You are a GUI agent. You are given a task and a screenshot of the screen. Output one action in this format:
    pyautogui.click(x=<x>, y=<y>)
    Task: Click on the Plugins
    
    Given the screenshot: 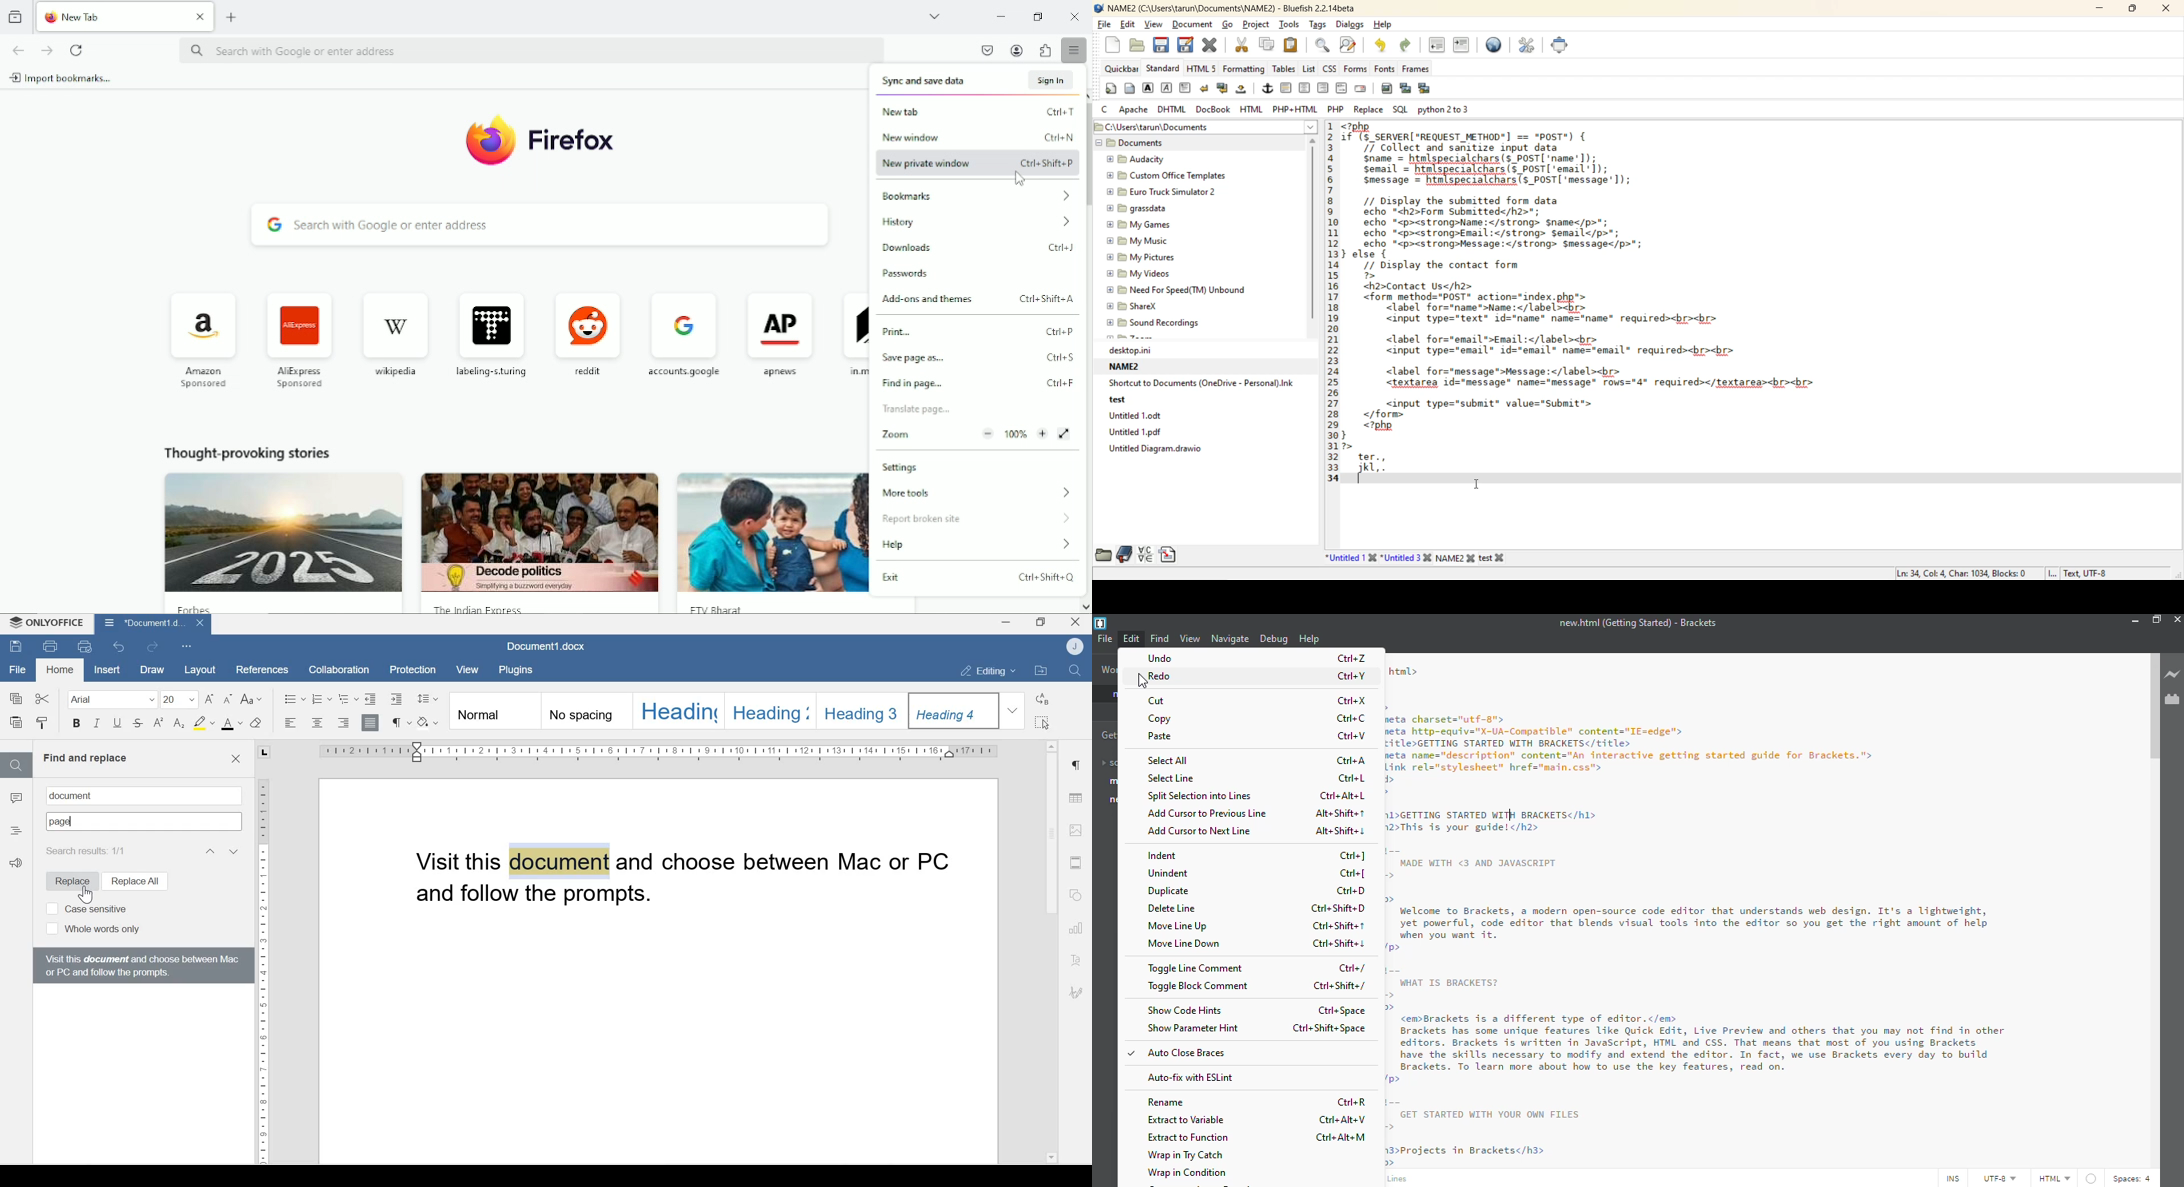 What is the action you would take?
    pyautogui.click(x=519, y=669)
    